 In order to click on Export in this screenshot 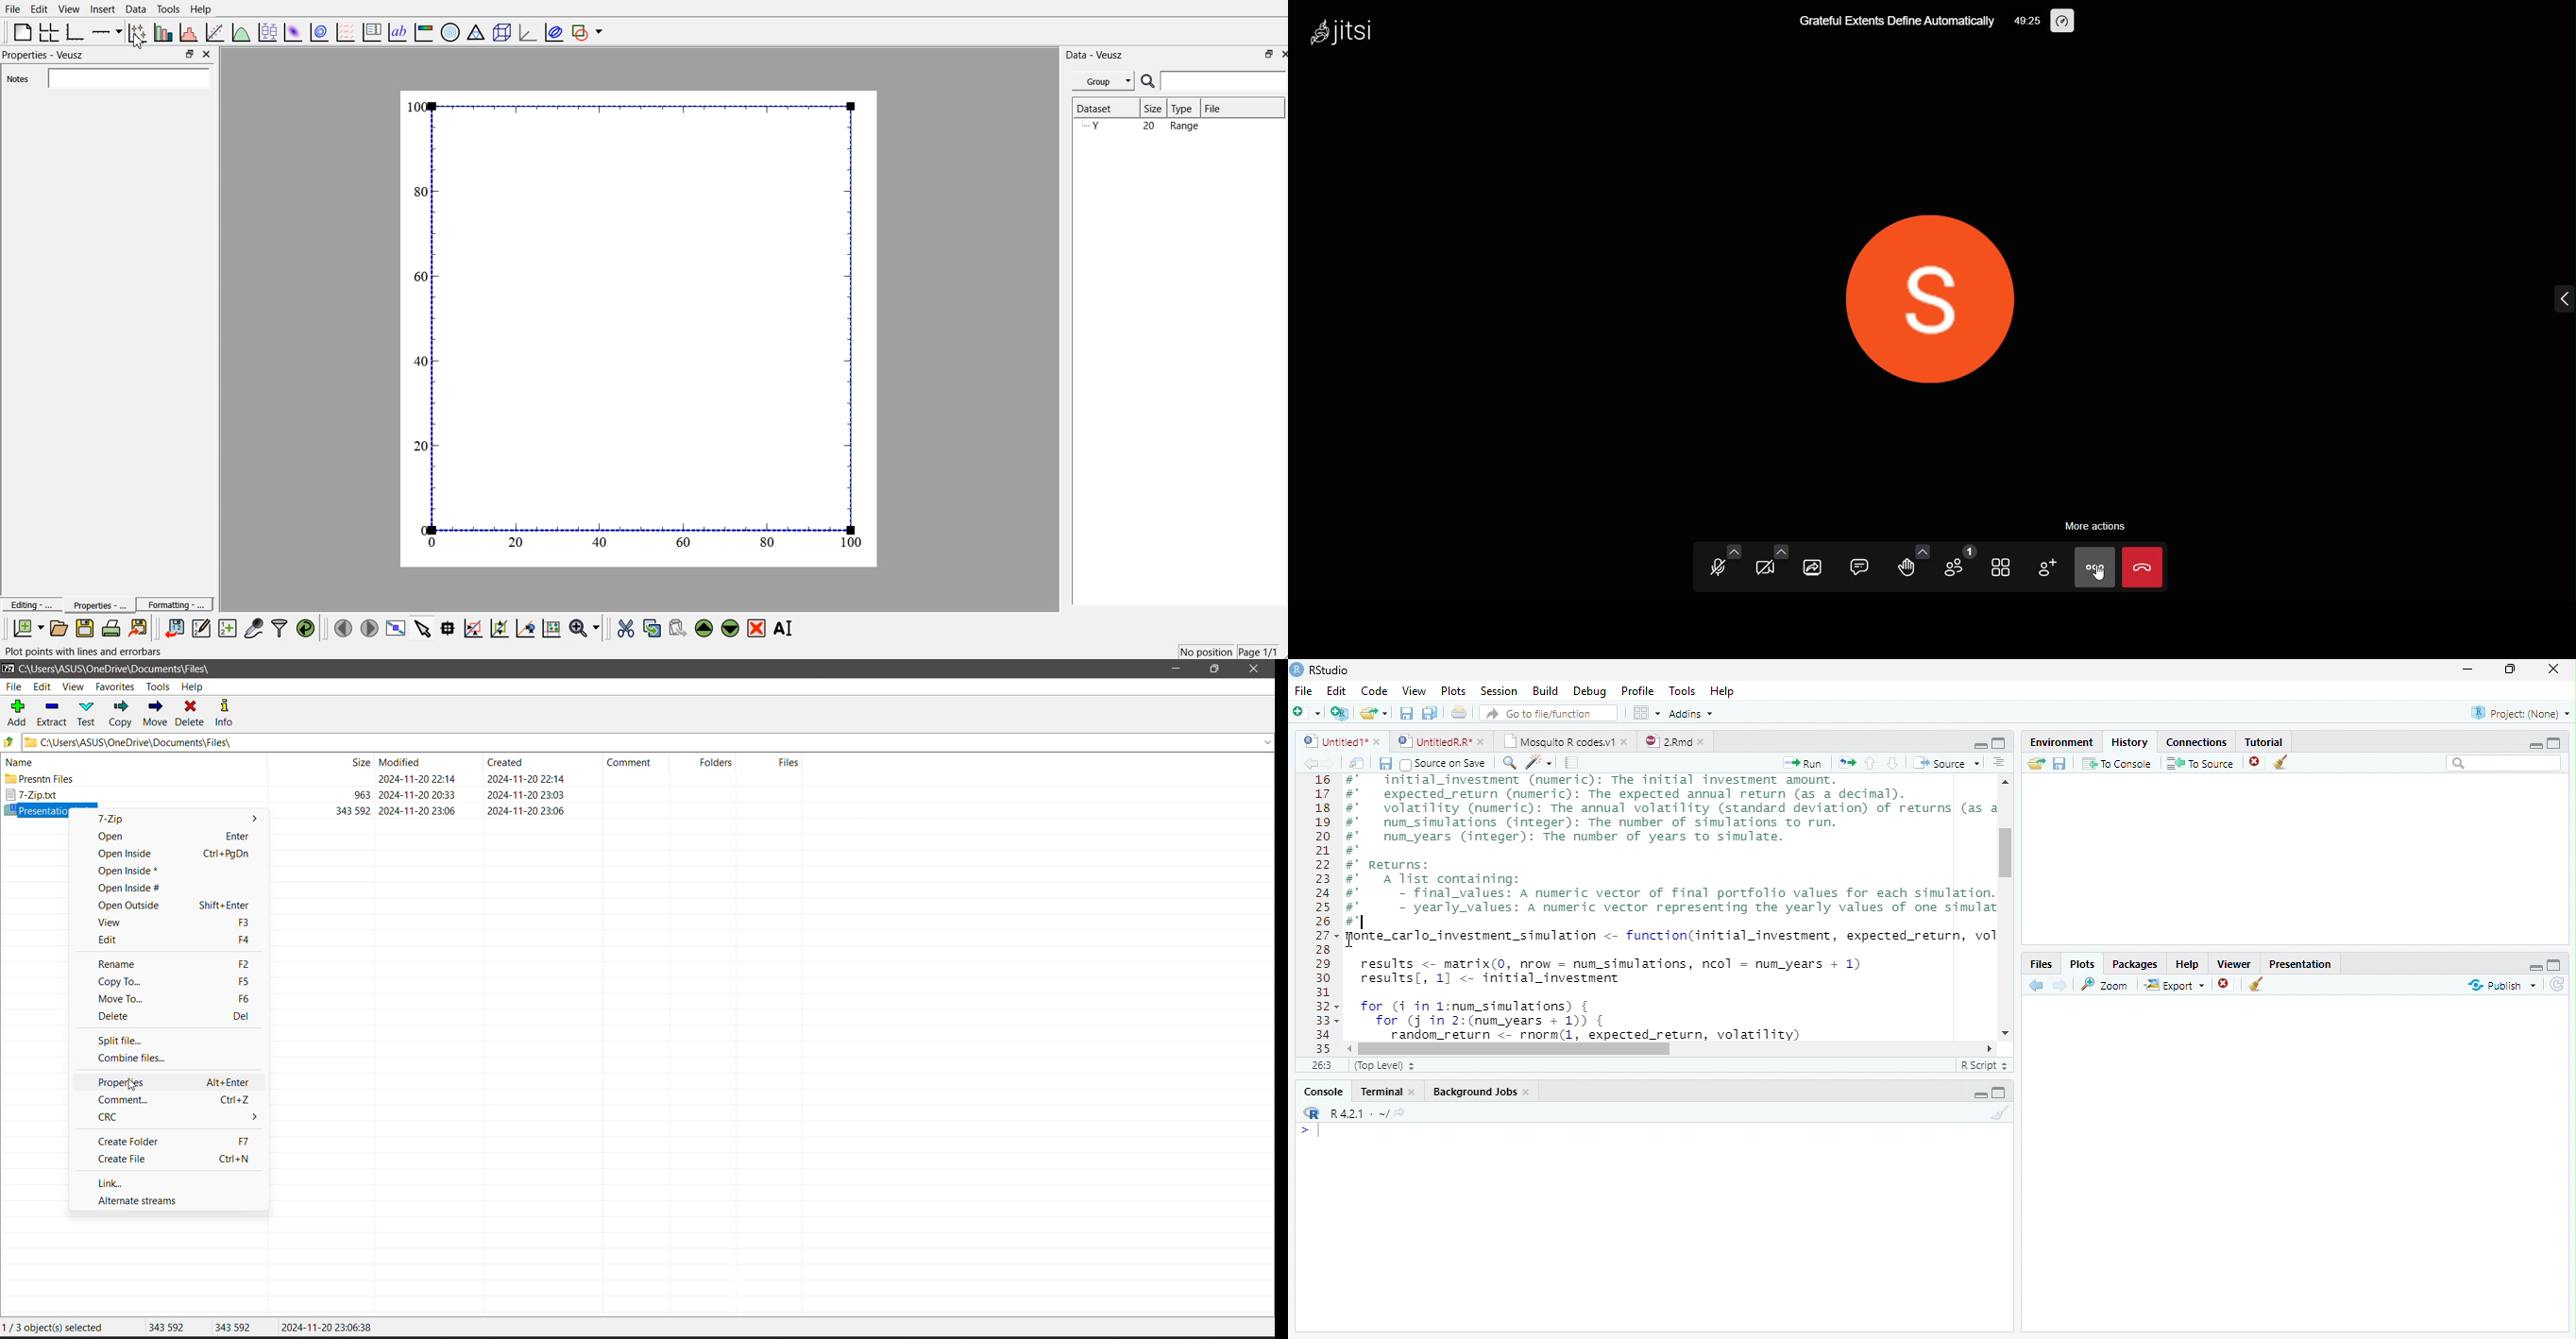, I will do `click(2173, 985)`.